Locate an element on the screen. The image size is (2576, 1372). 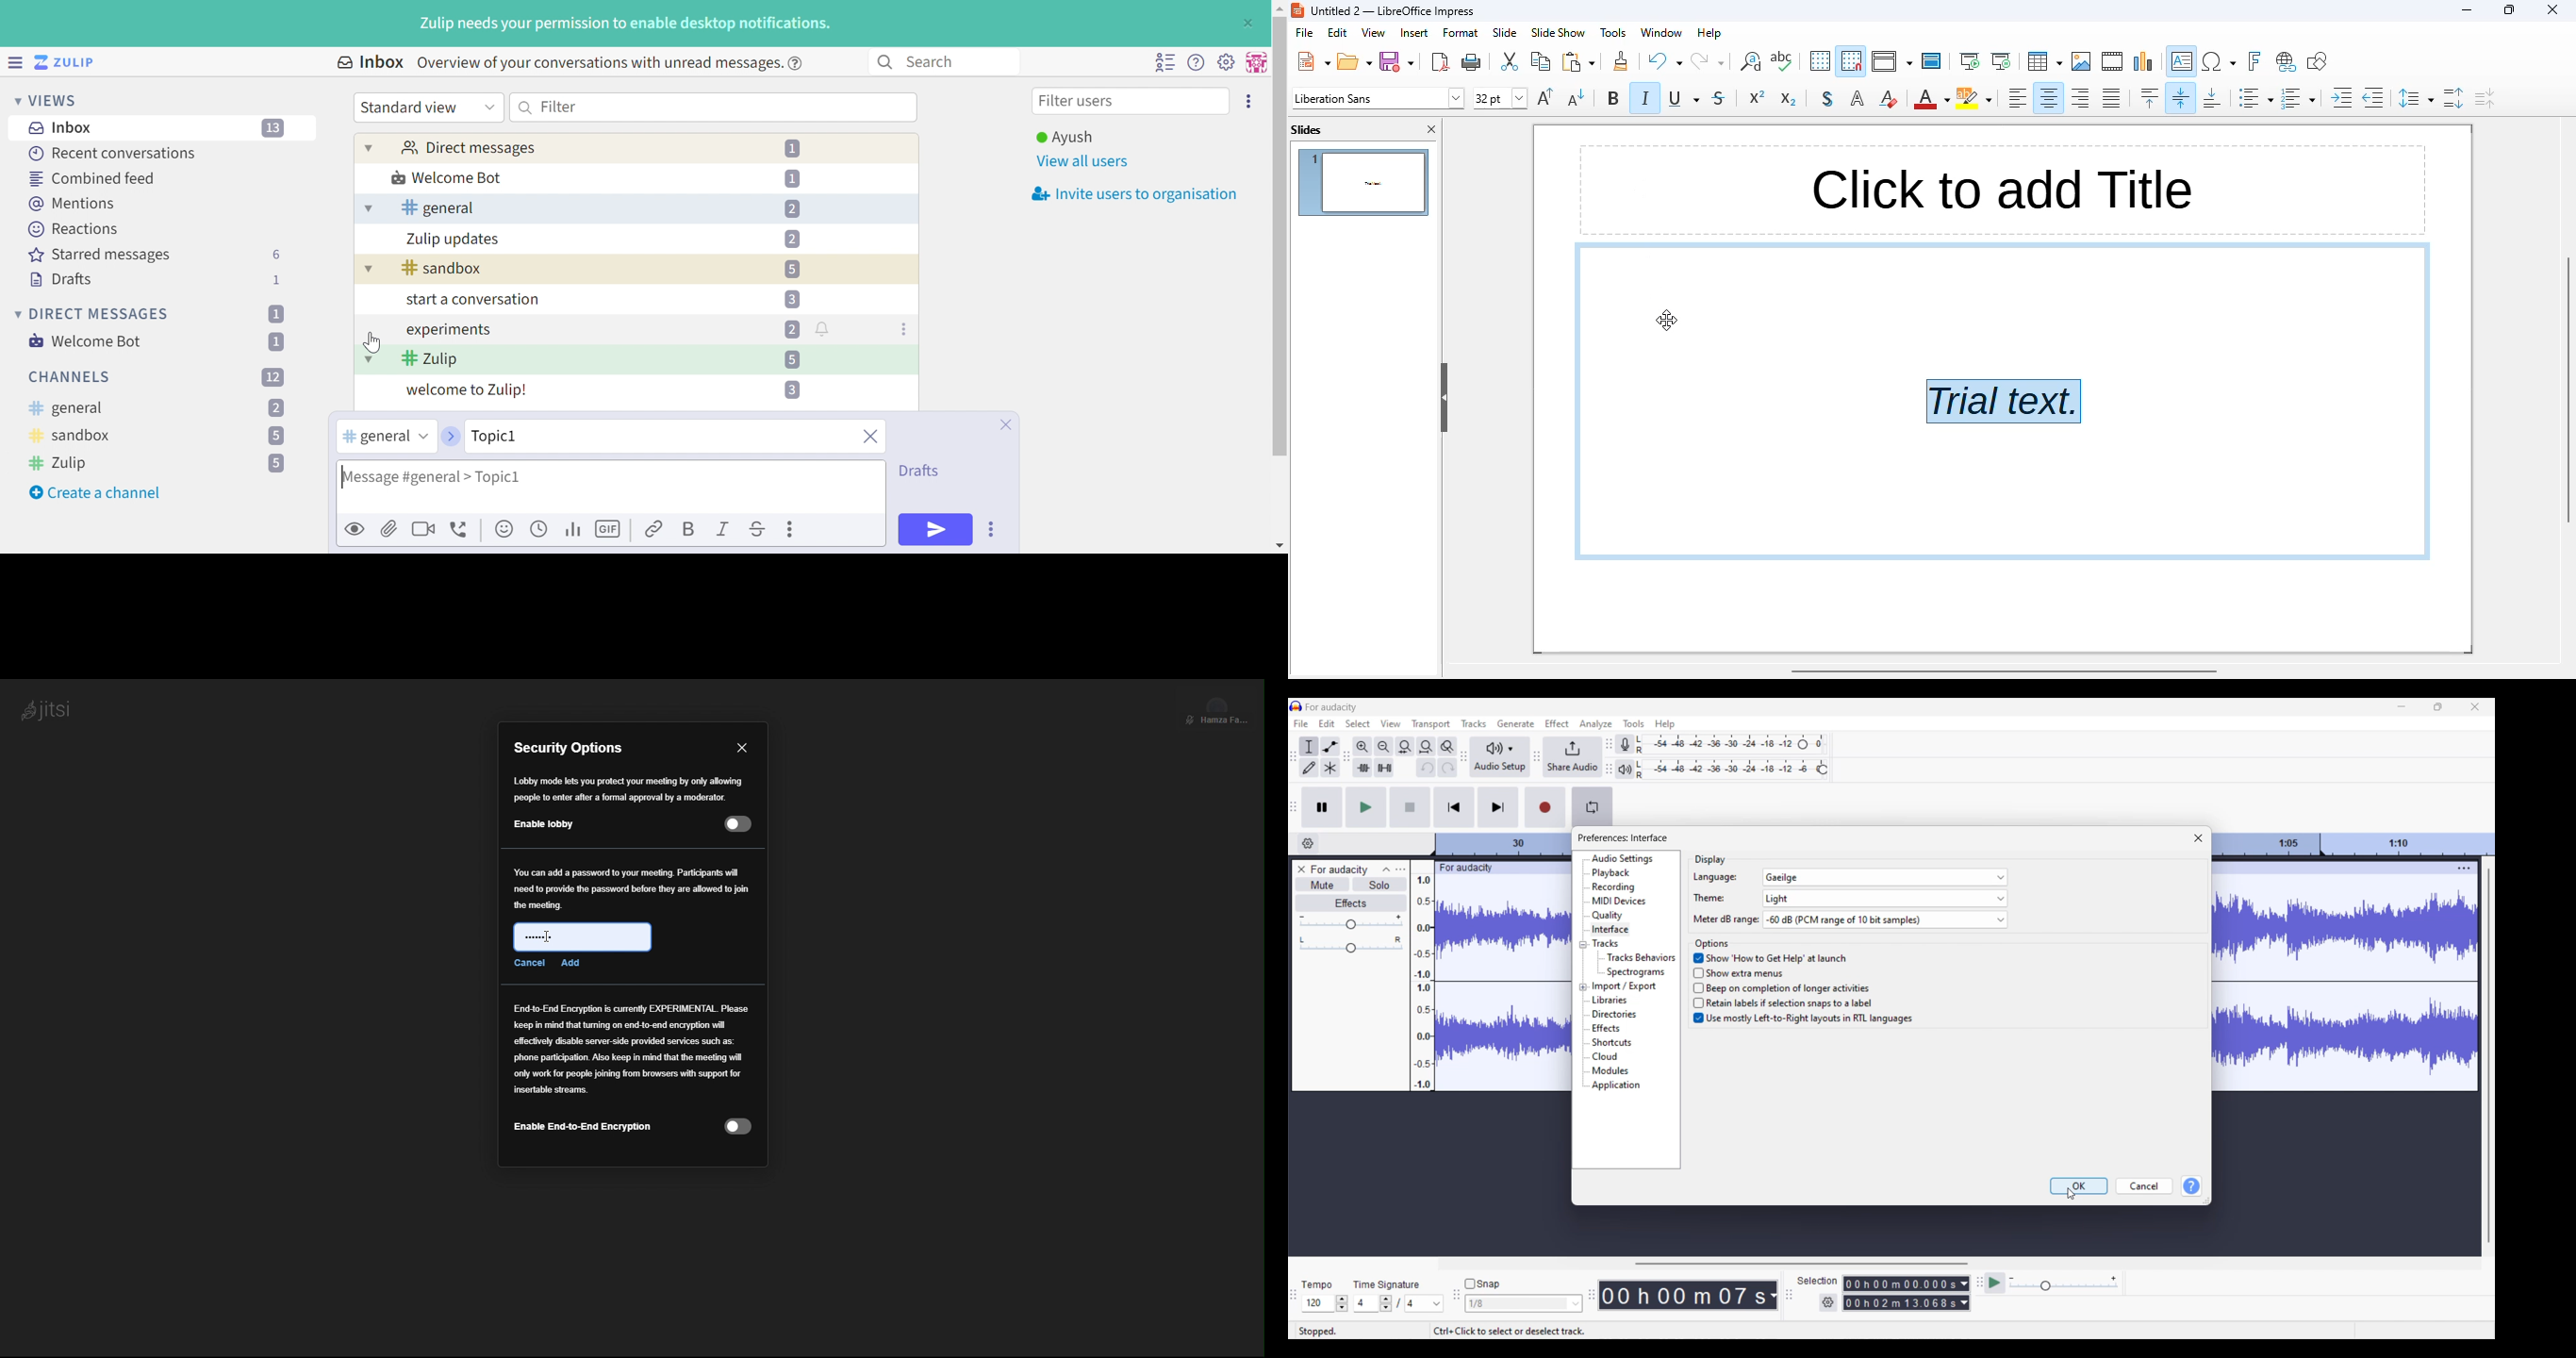
Inbox is located at coordinates (64, 128).